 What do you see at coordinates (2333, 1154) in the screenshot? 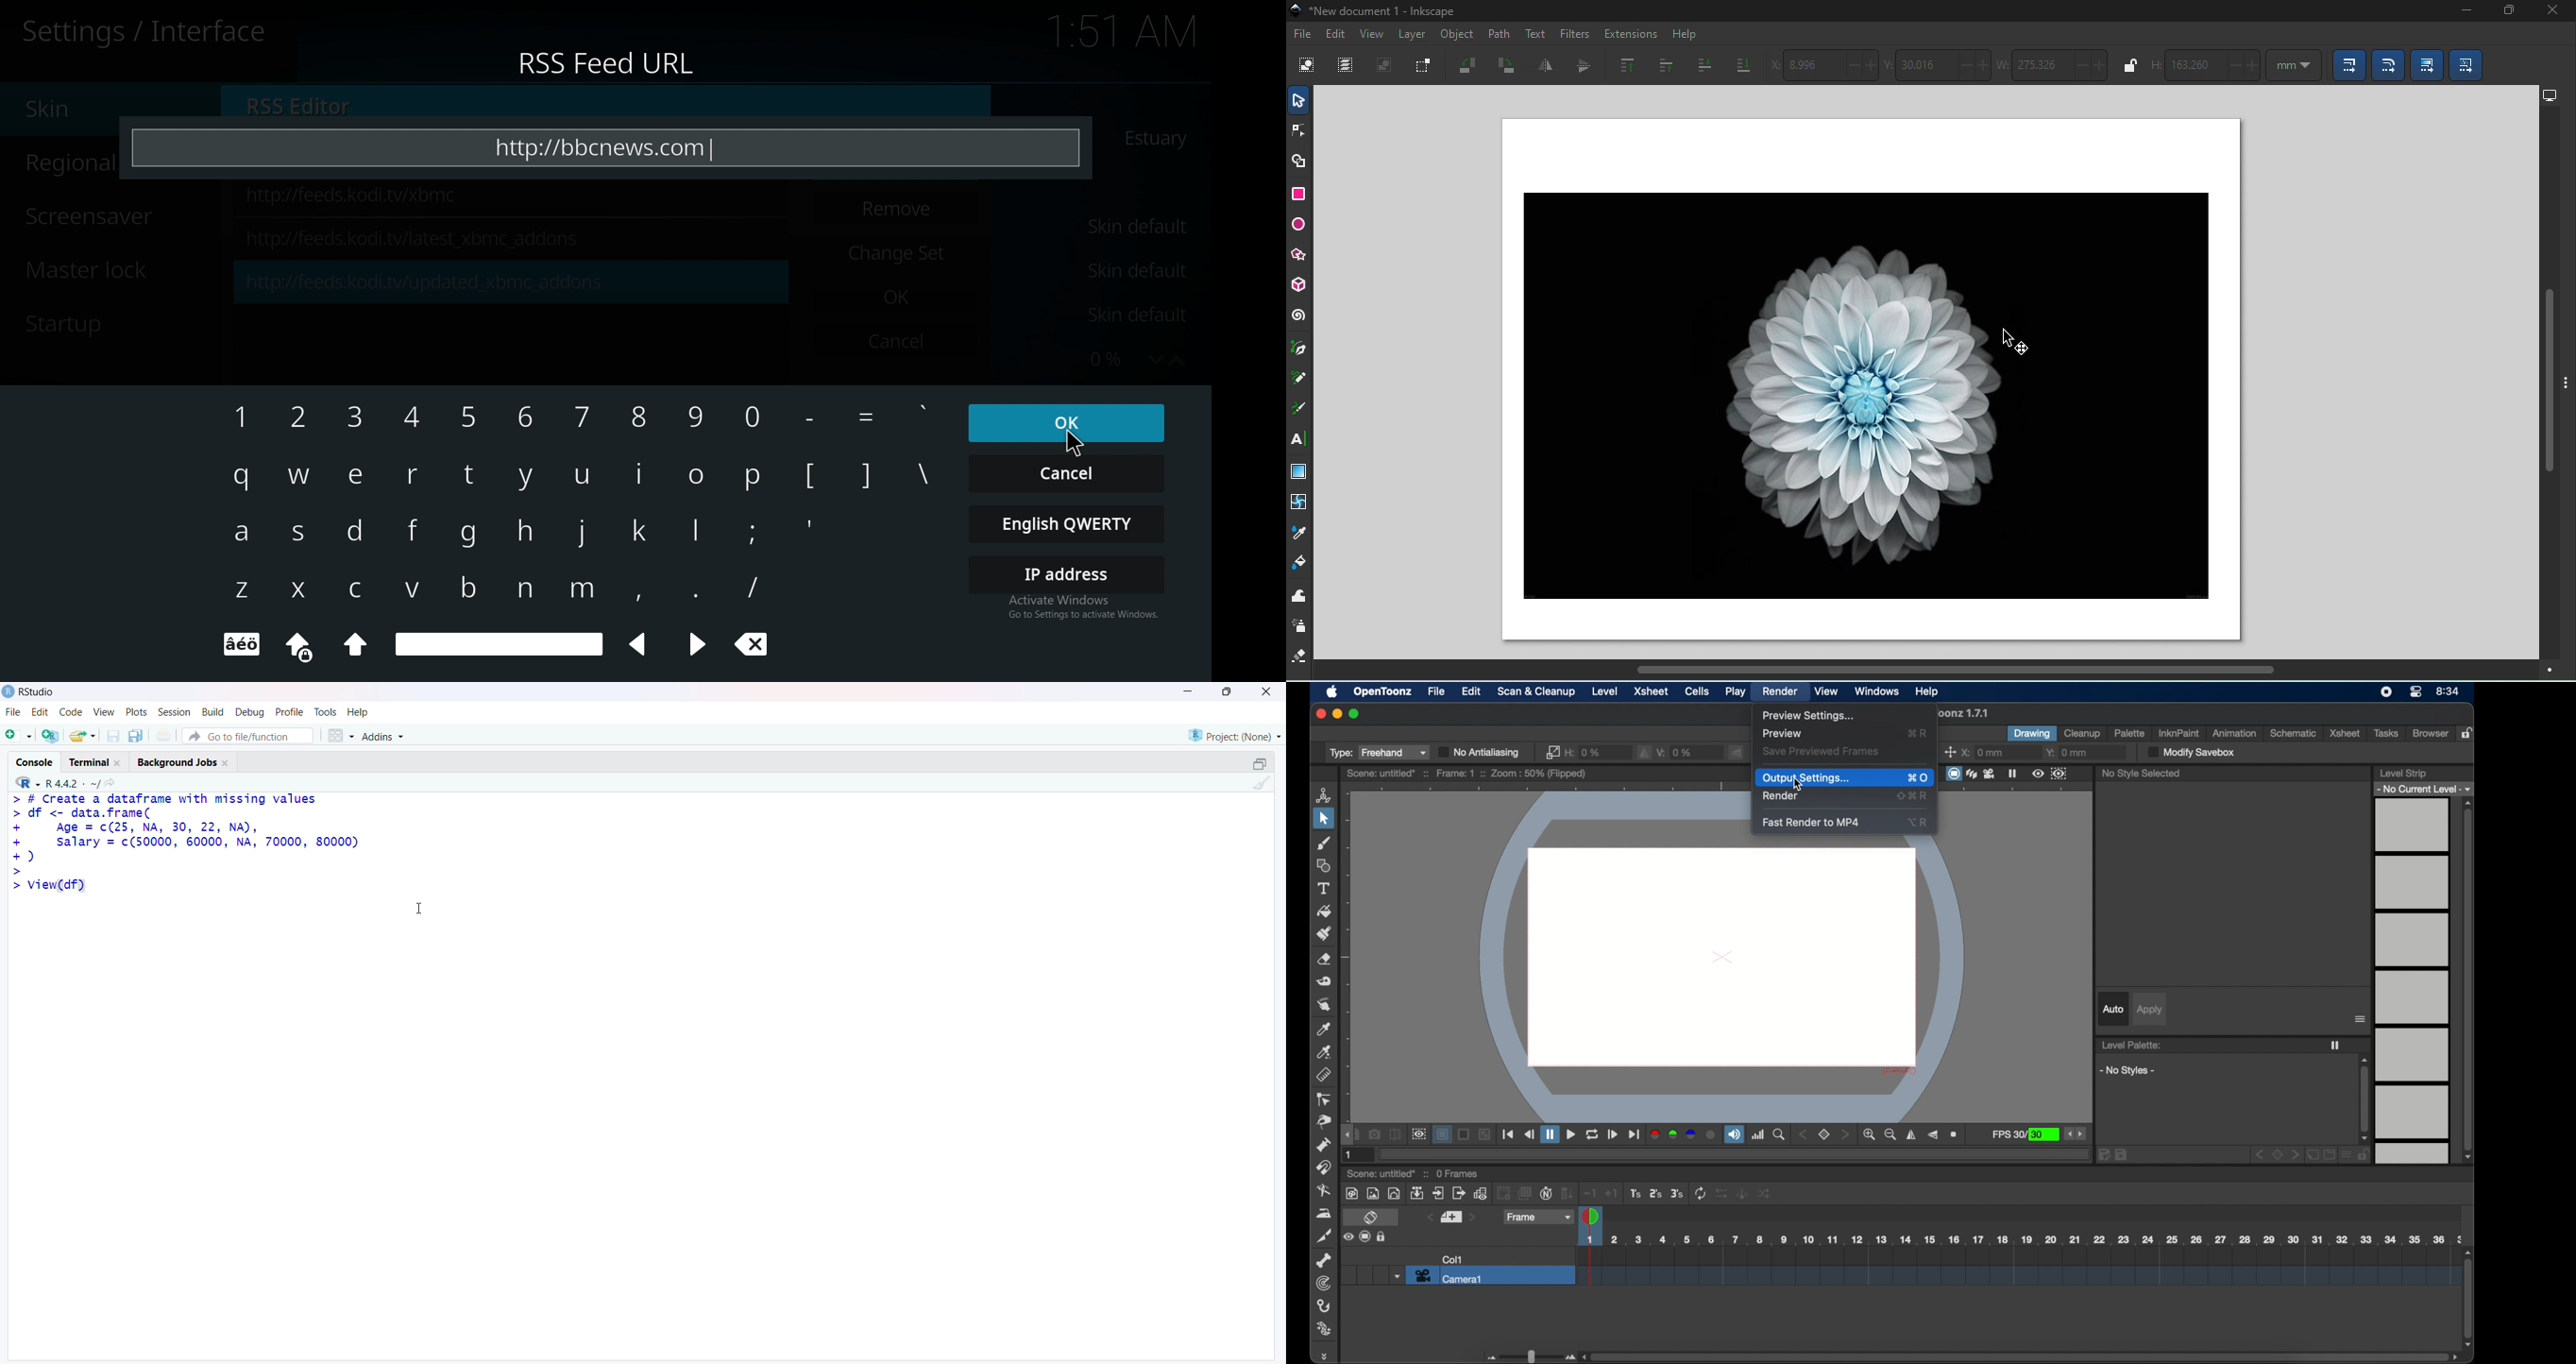
I see `` at bounding box center [2333, 1154].